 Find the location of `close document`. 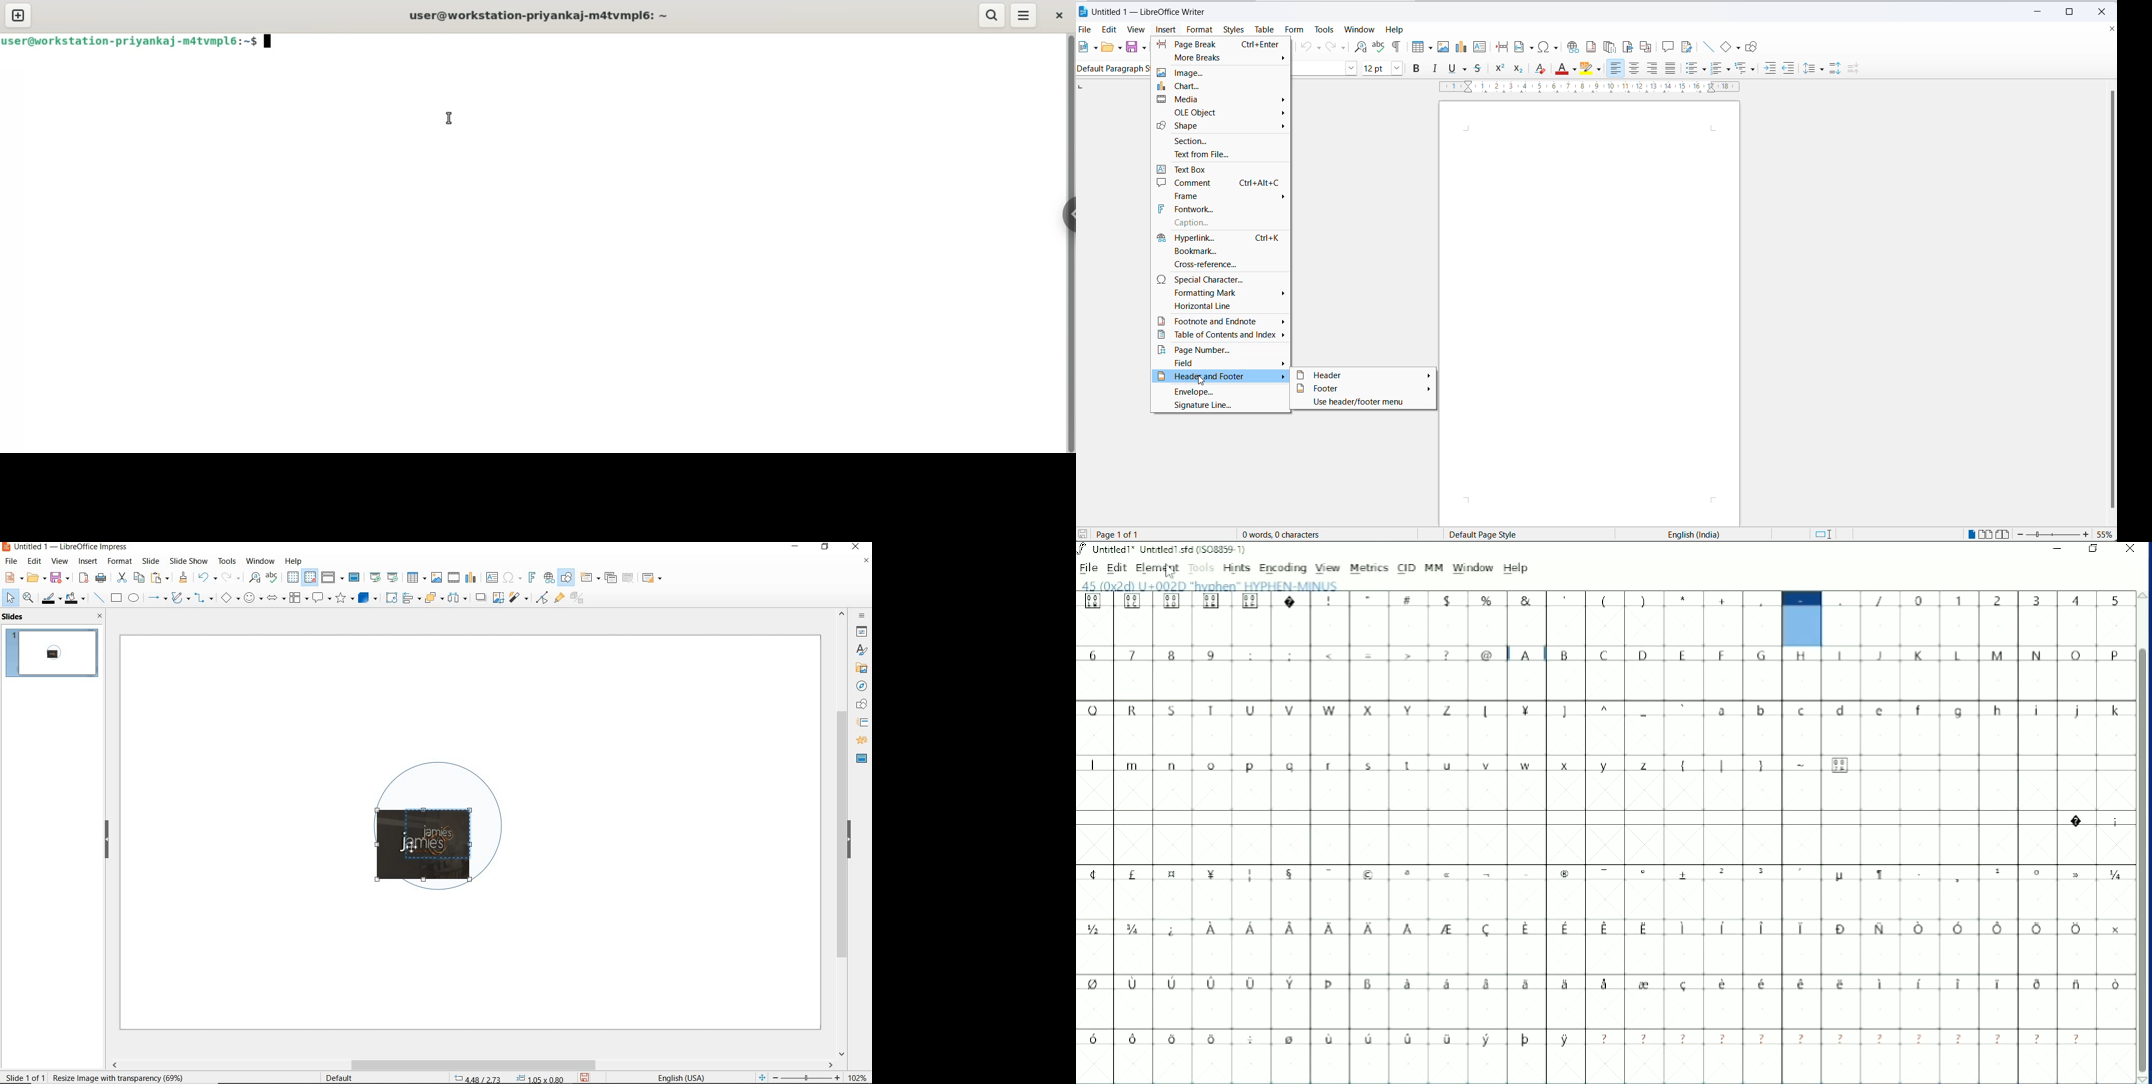

close document is located at coordinates (2111, 28).